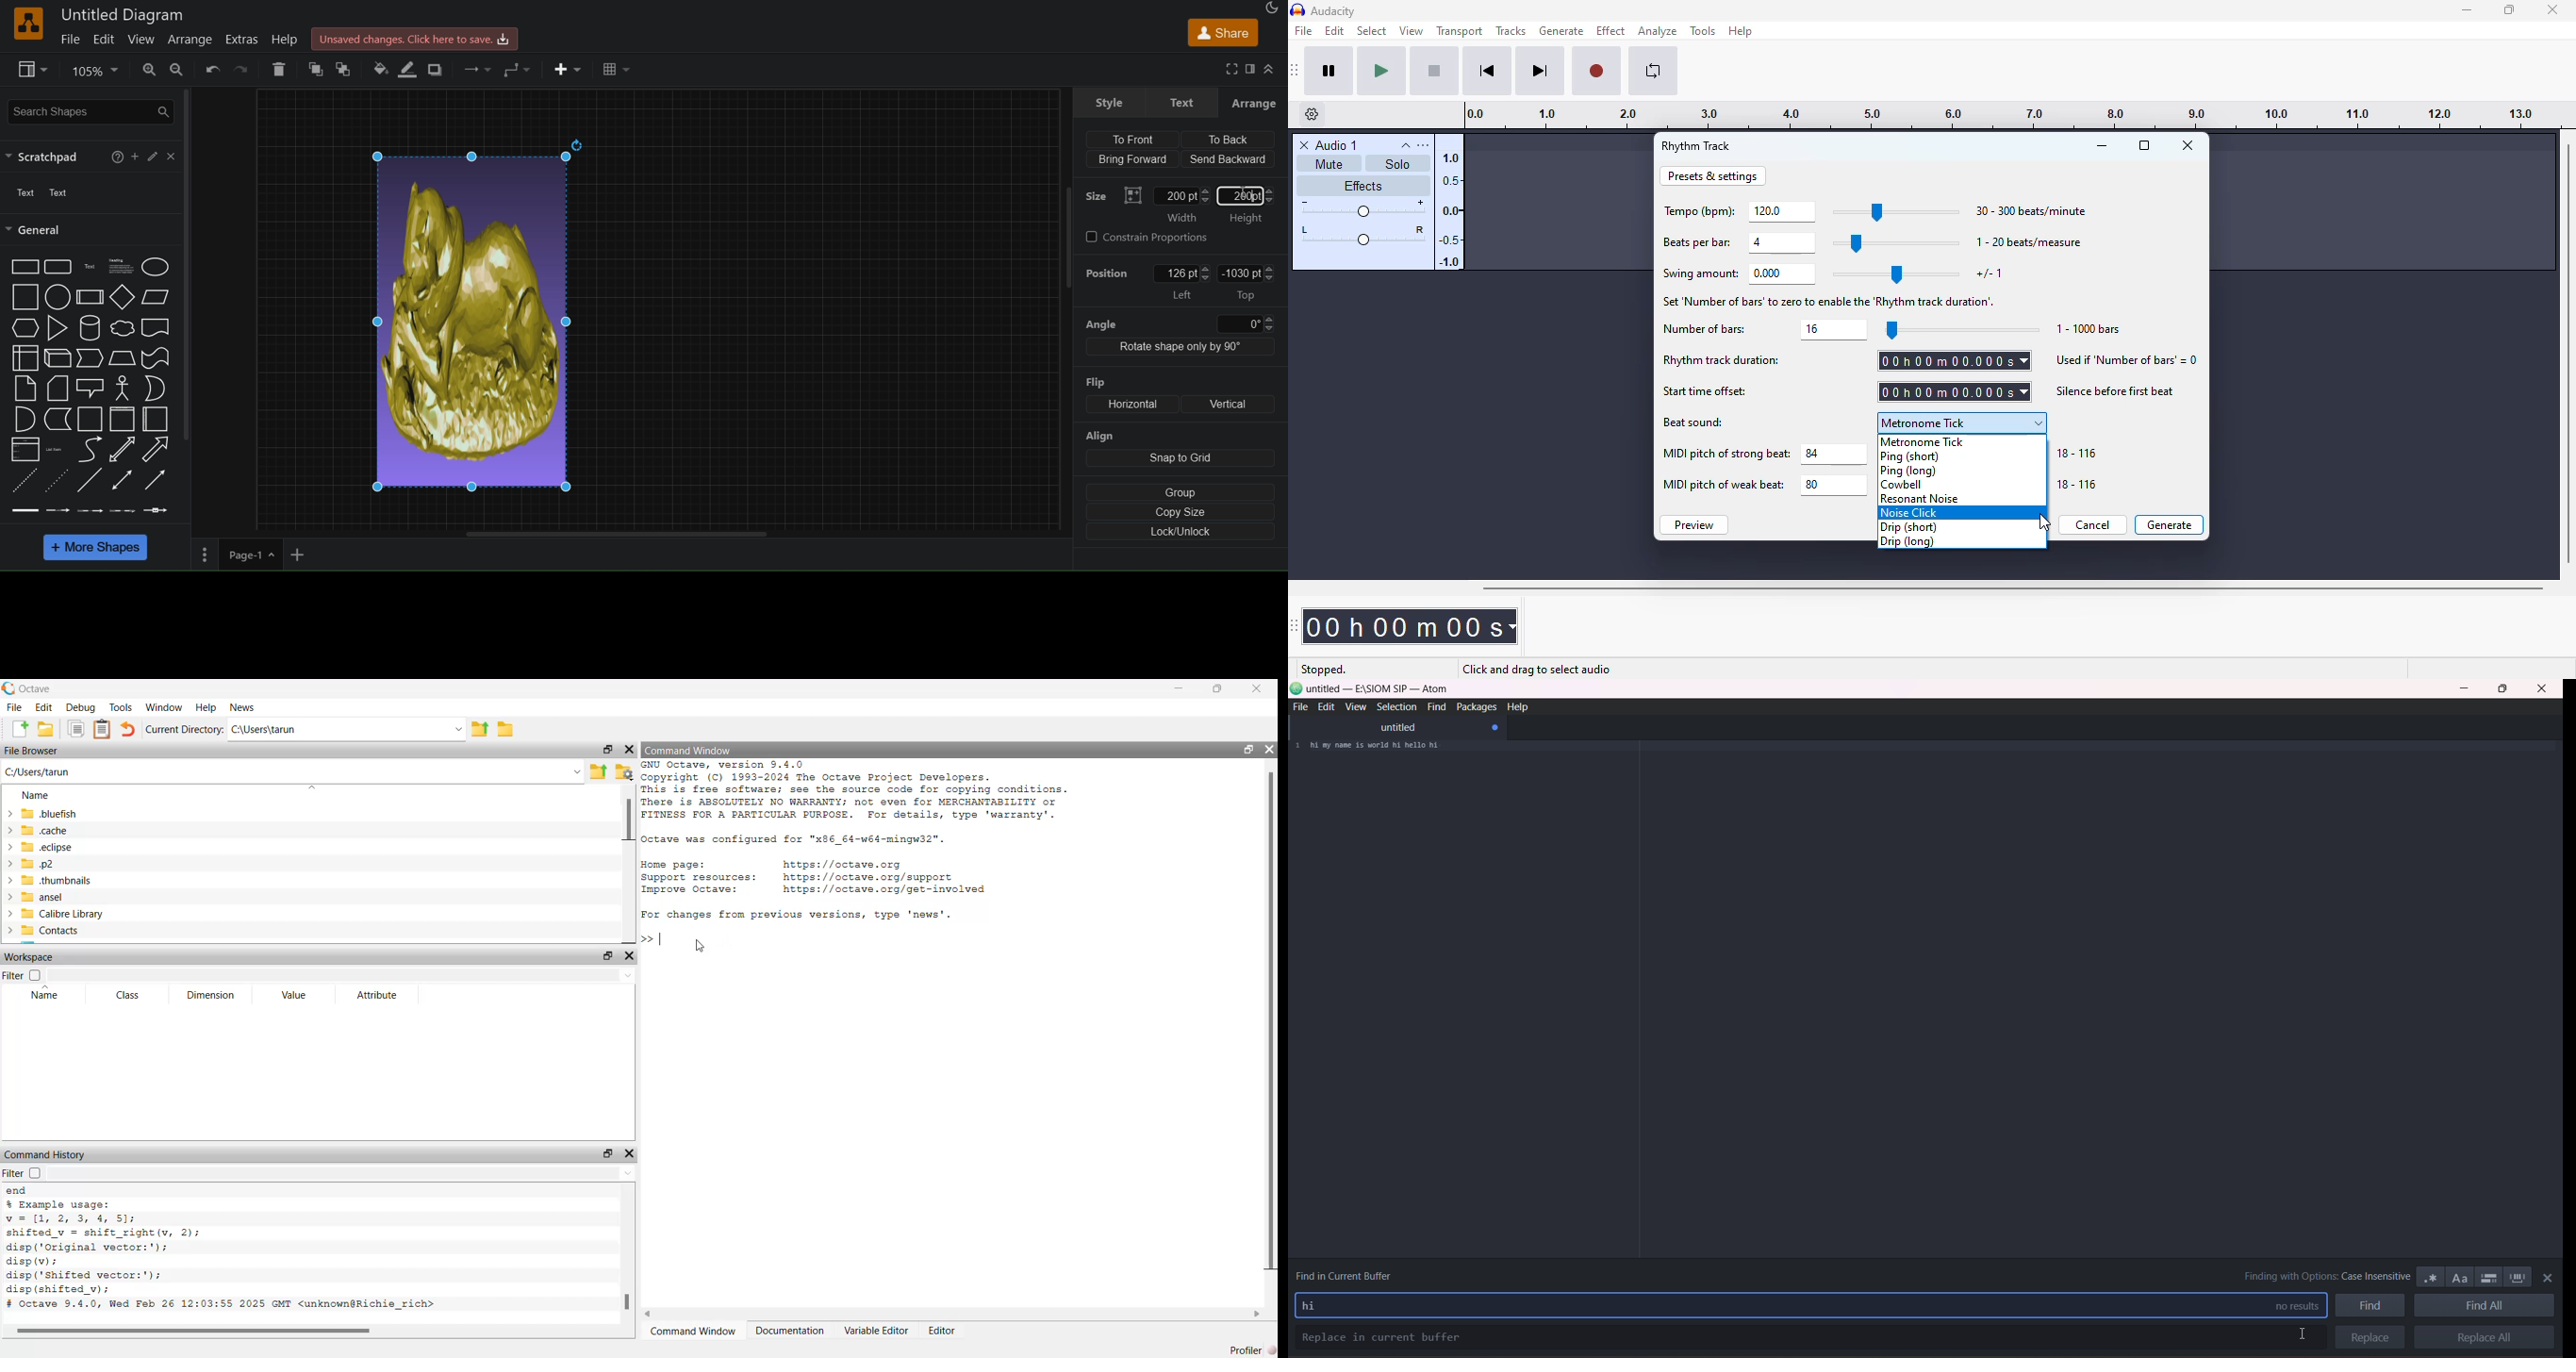  Describe the element at coordinates (1243, 187) in the screenshot. I see `Text cursor` at that location.